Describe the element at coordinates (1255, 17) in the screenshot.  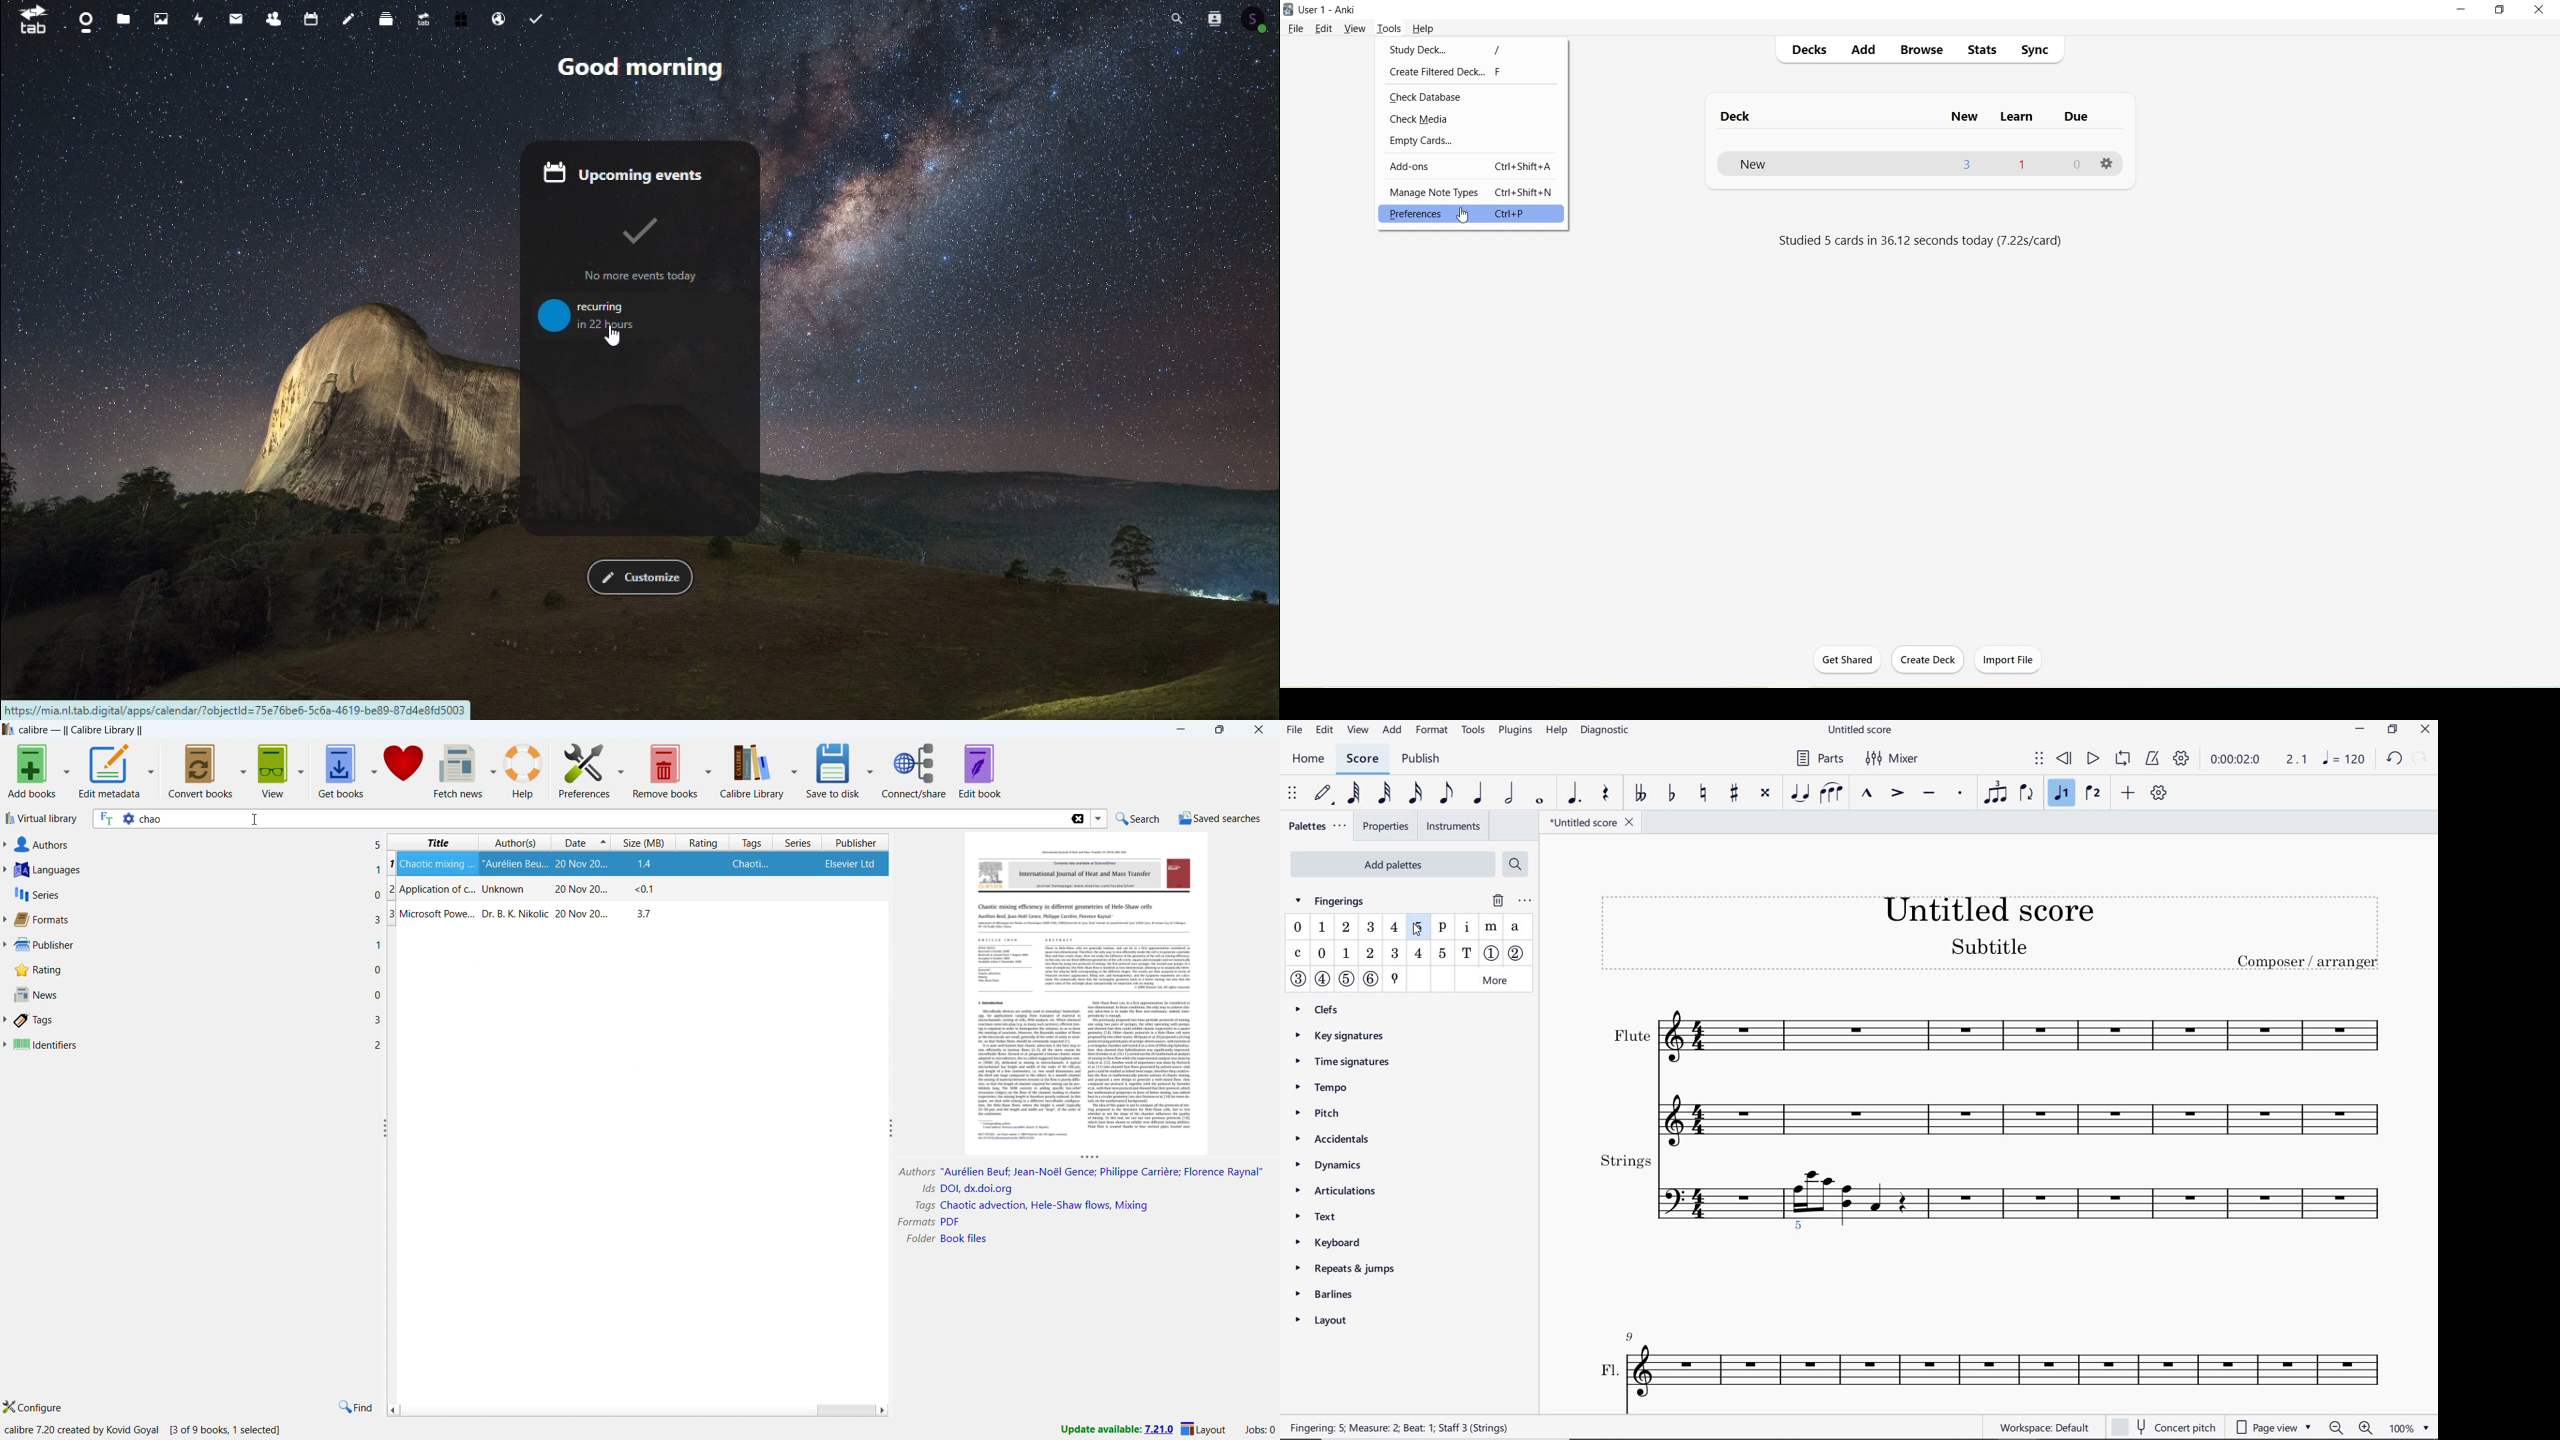
I see `Account icon` at that location.